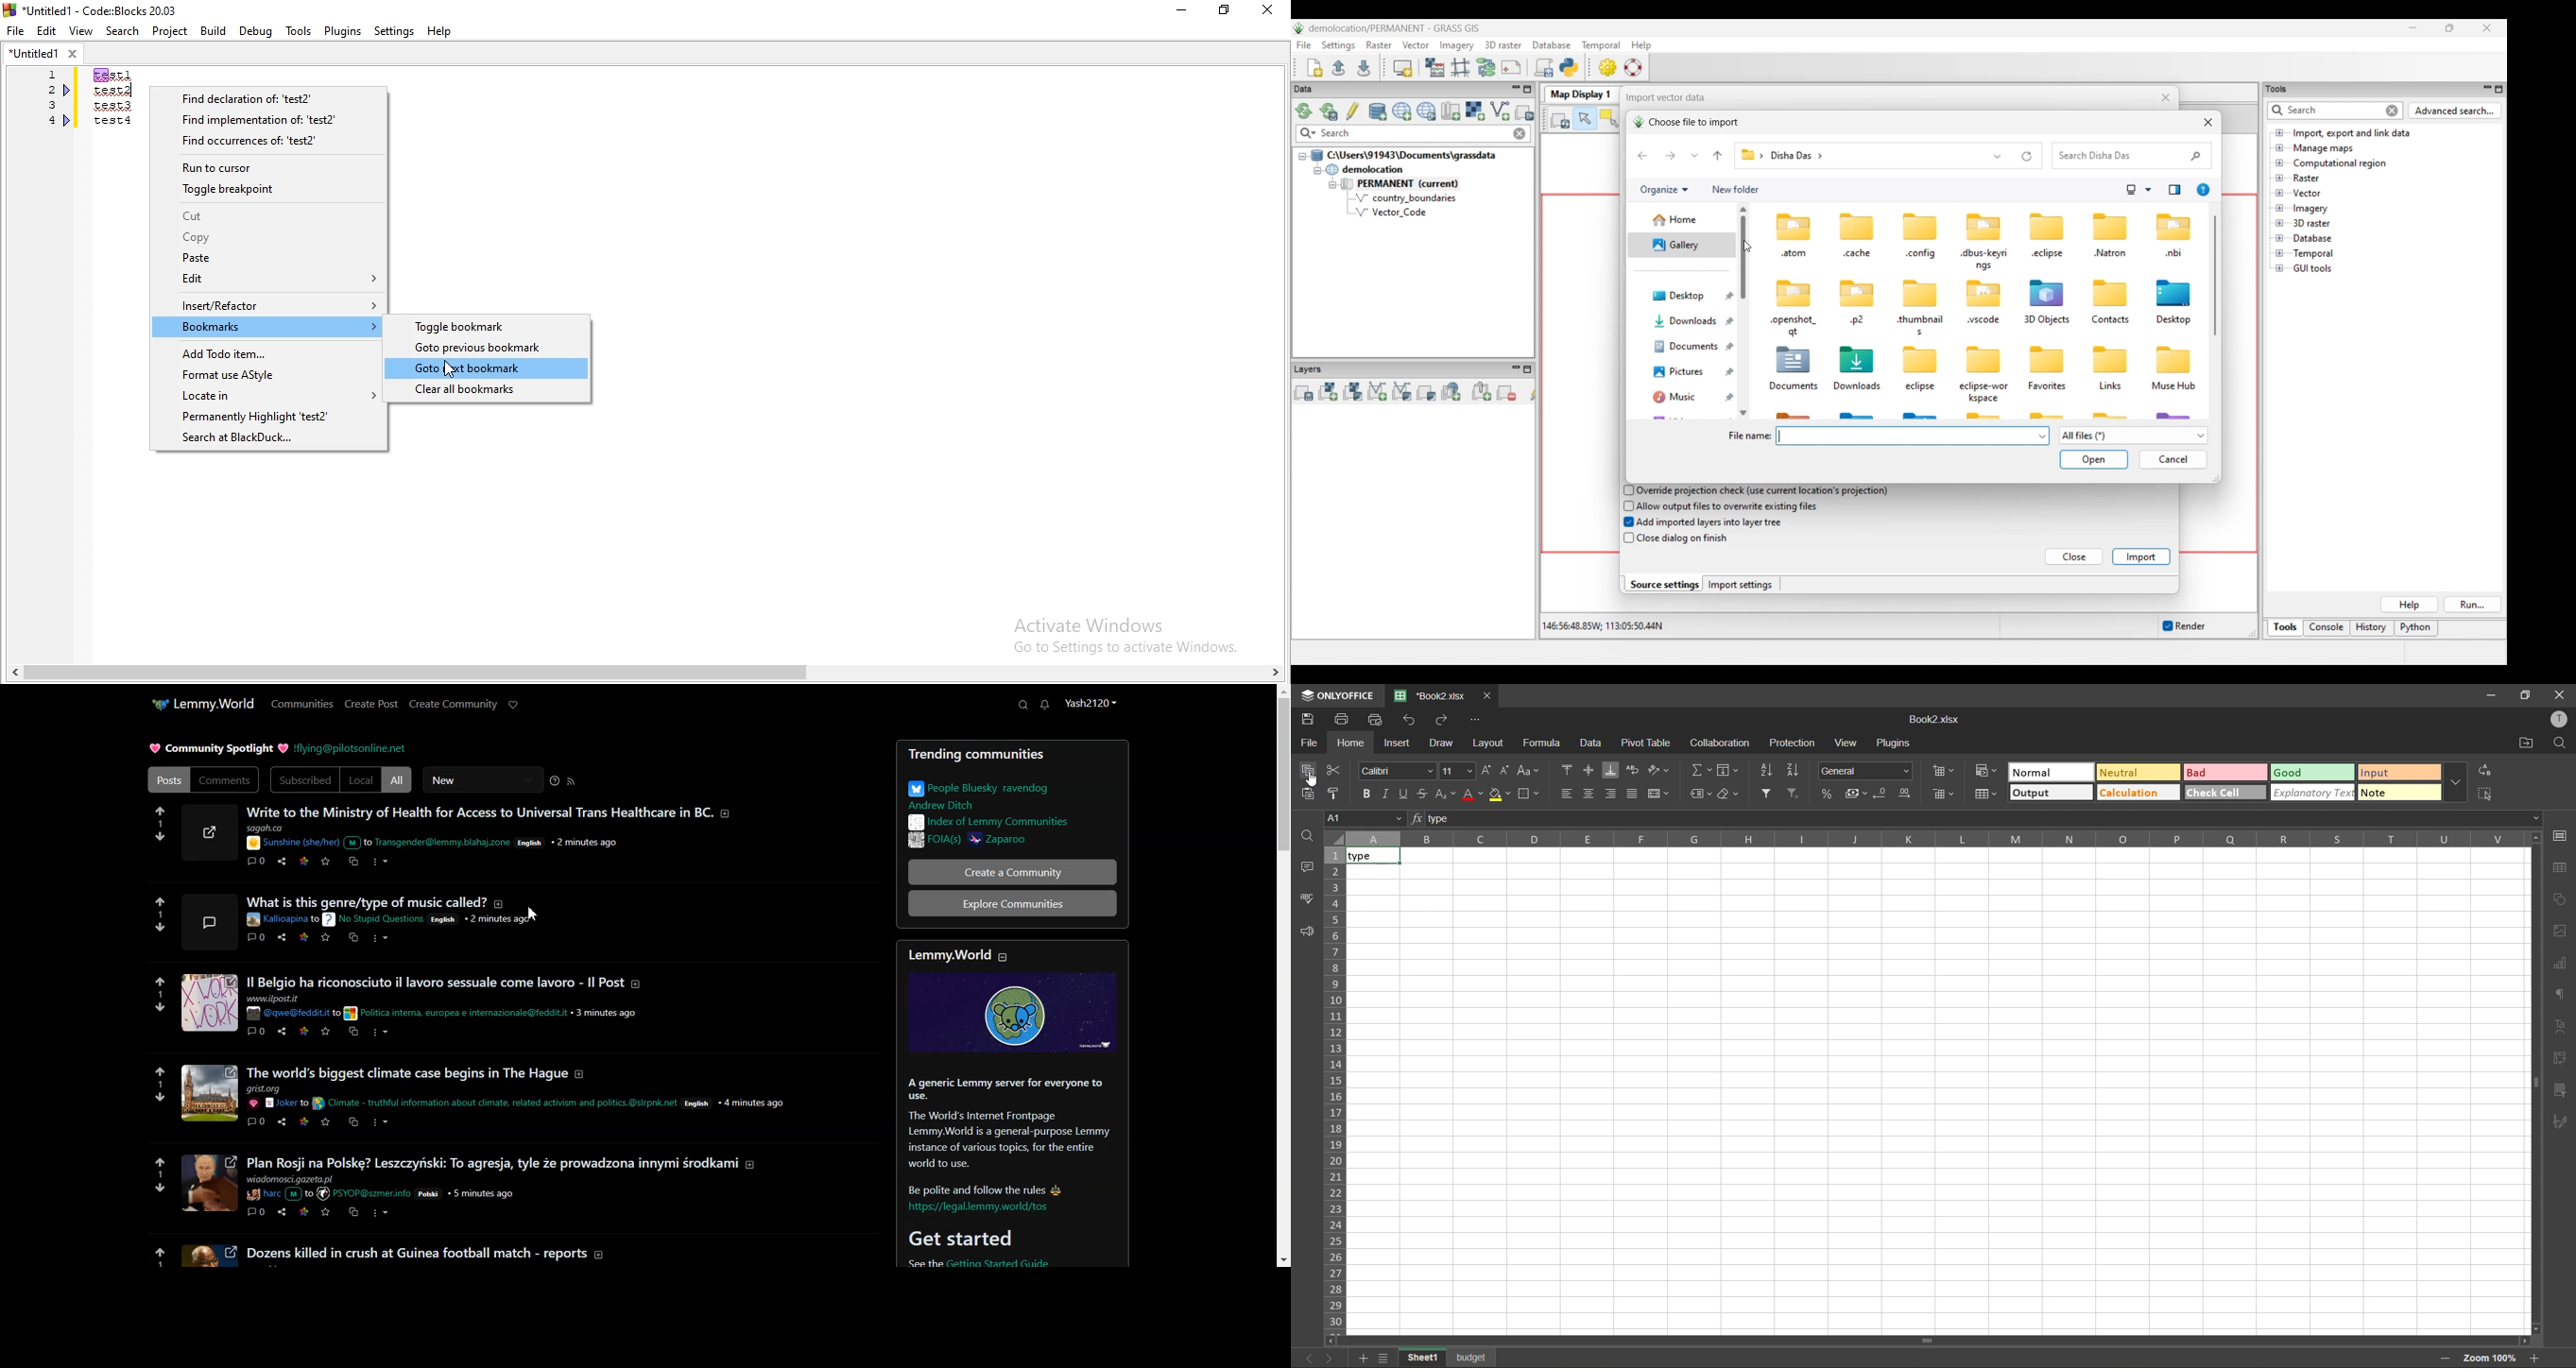  I want to click on font style, so click(1397, 770).